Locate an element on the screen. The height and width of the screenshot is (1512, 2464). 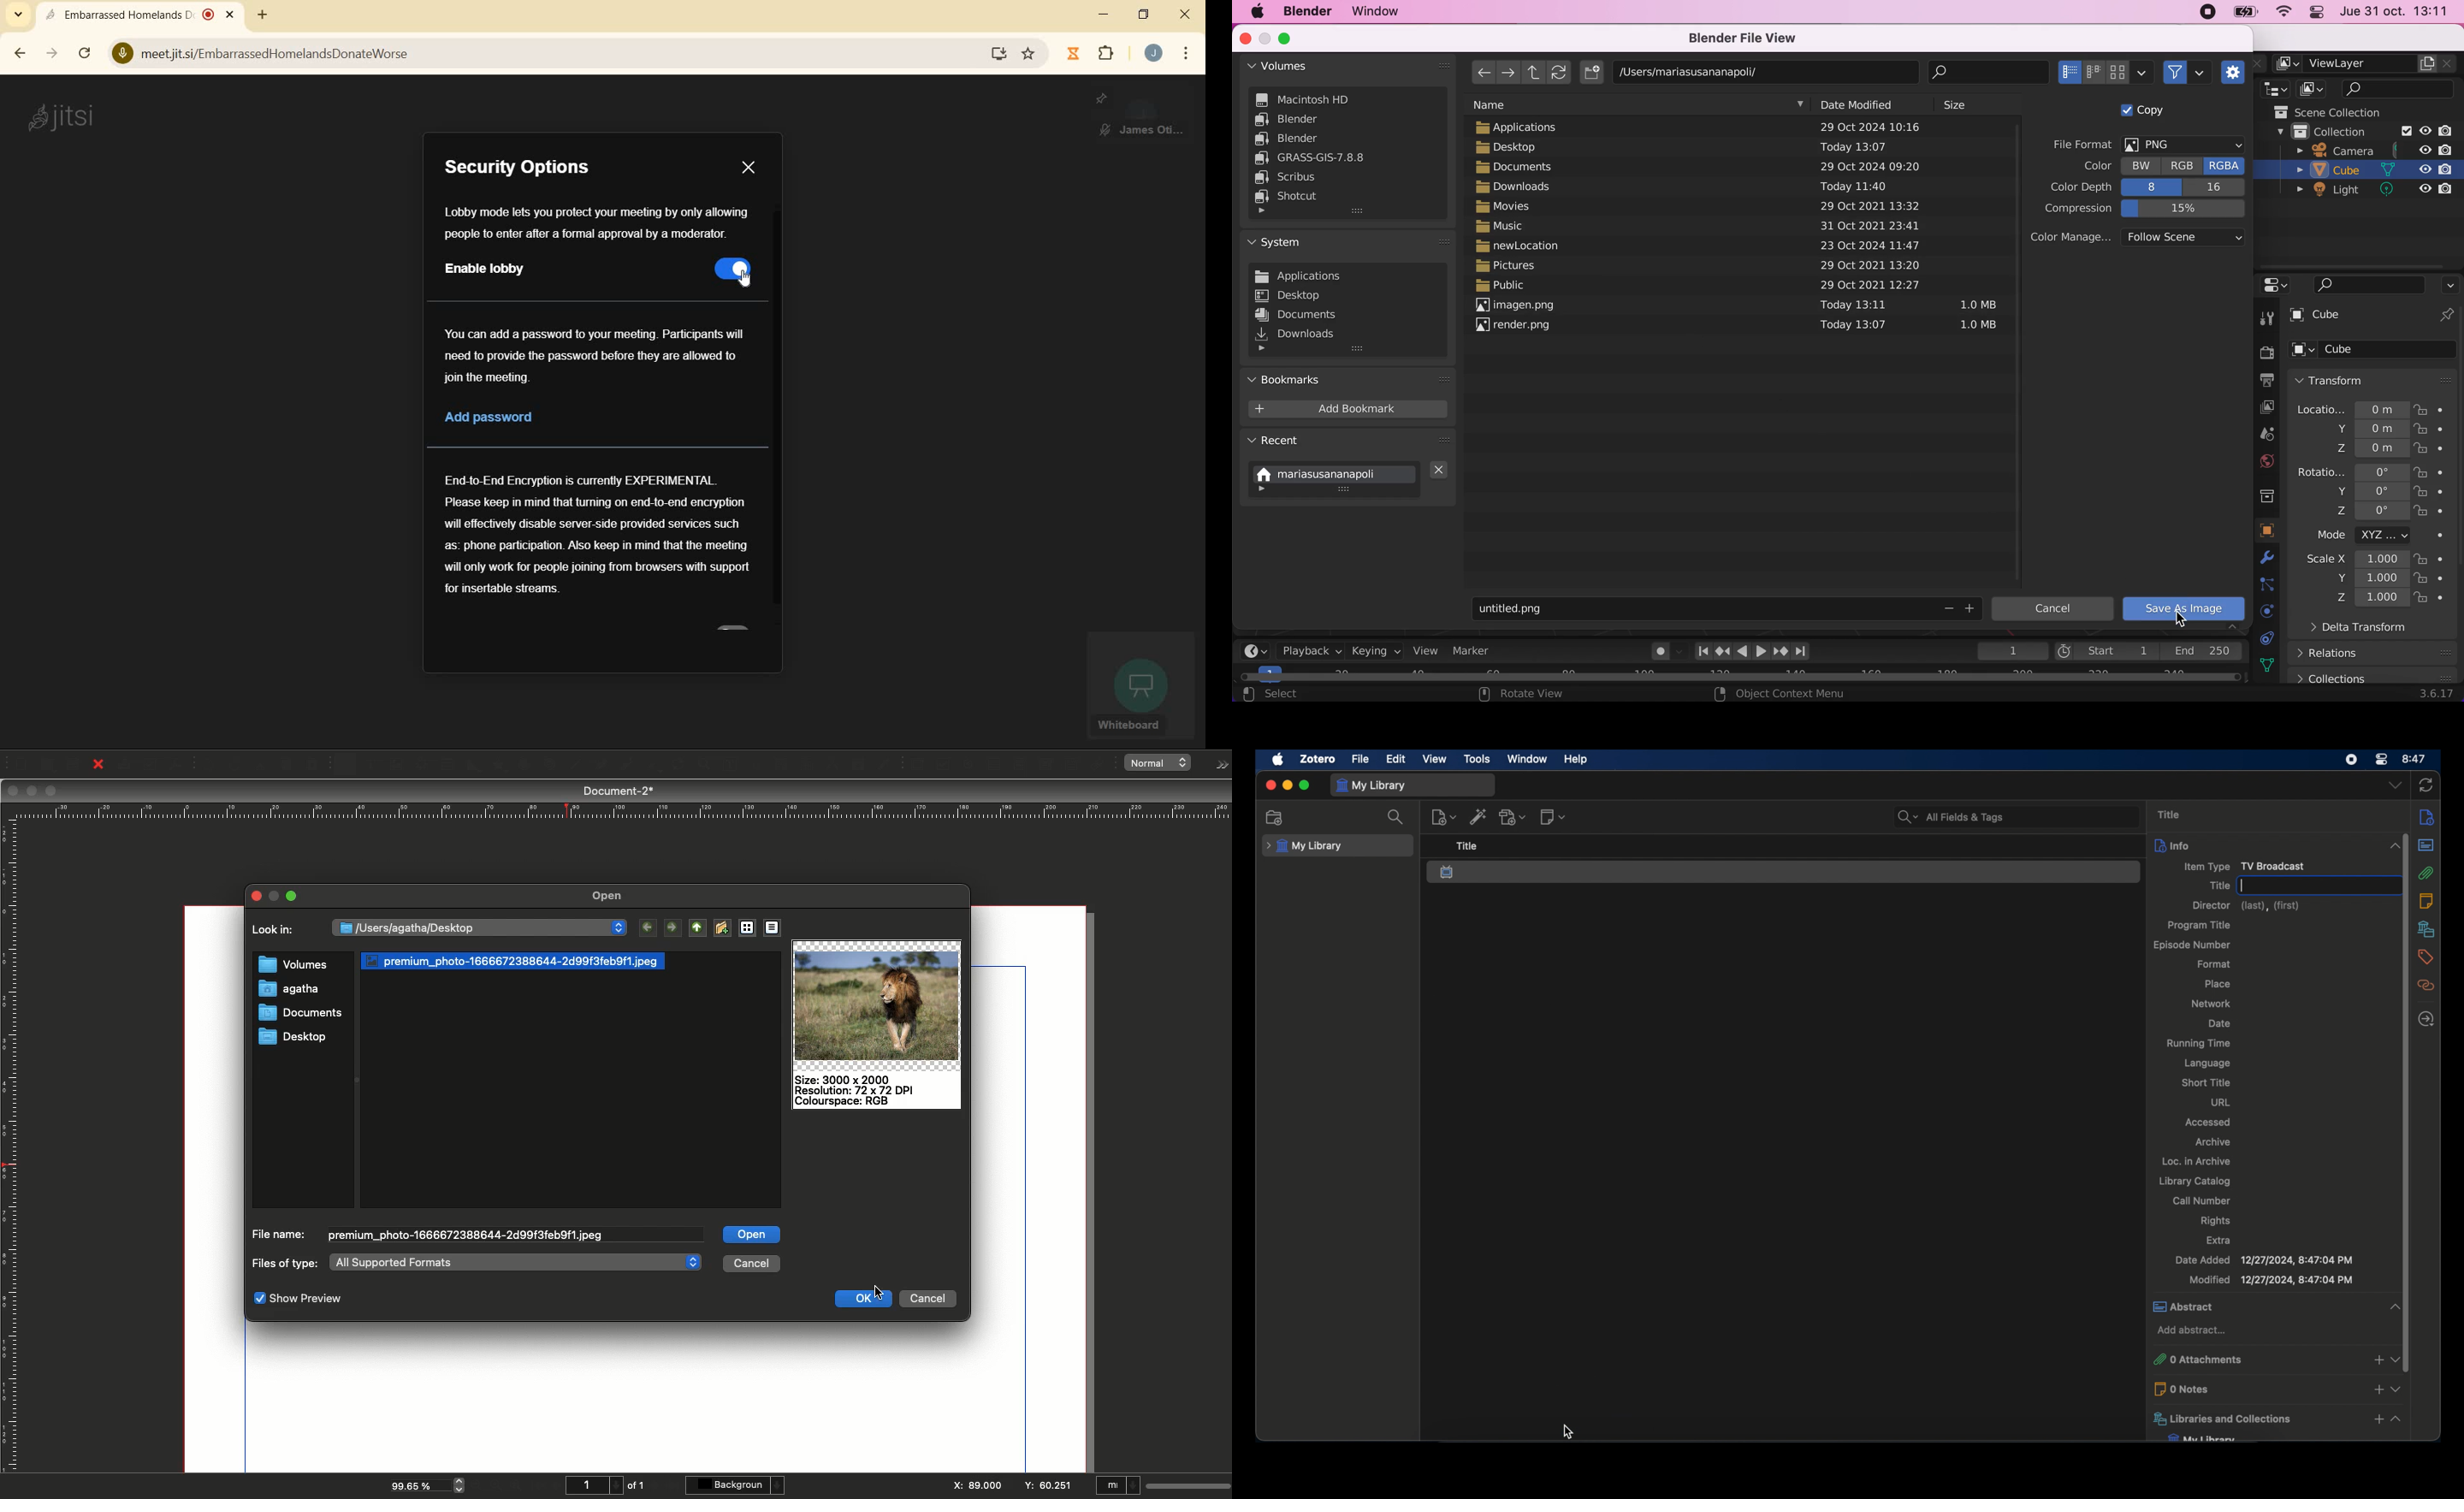
account is located at coordinates (1154, 55).